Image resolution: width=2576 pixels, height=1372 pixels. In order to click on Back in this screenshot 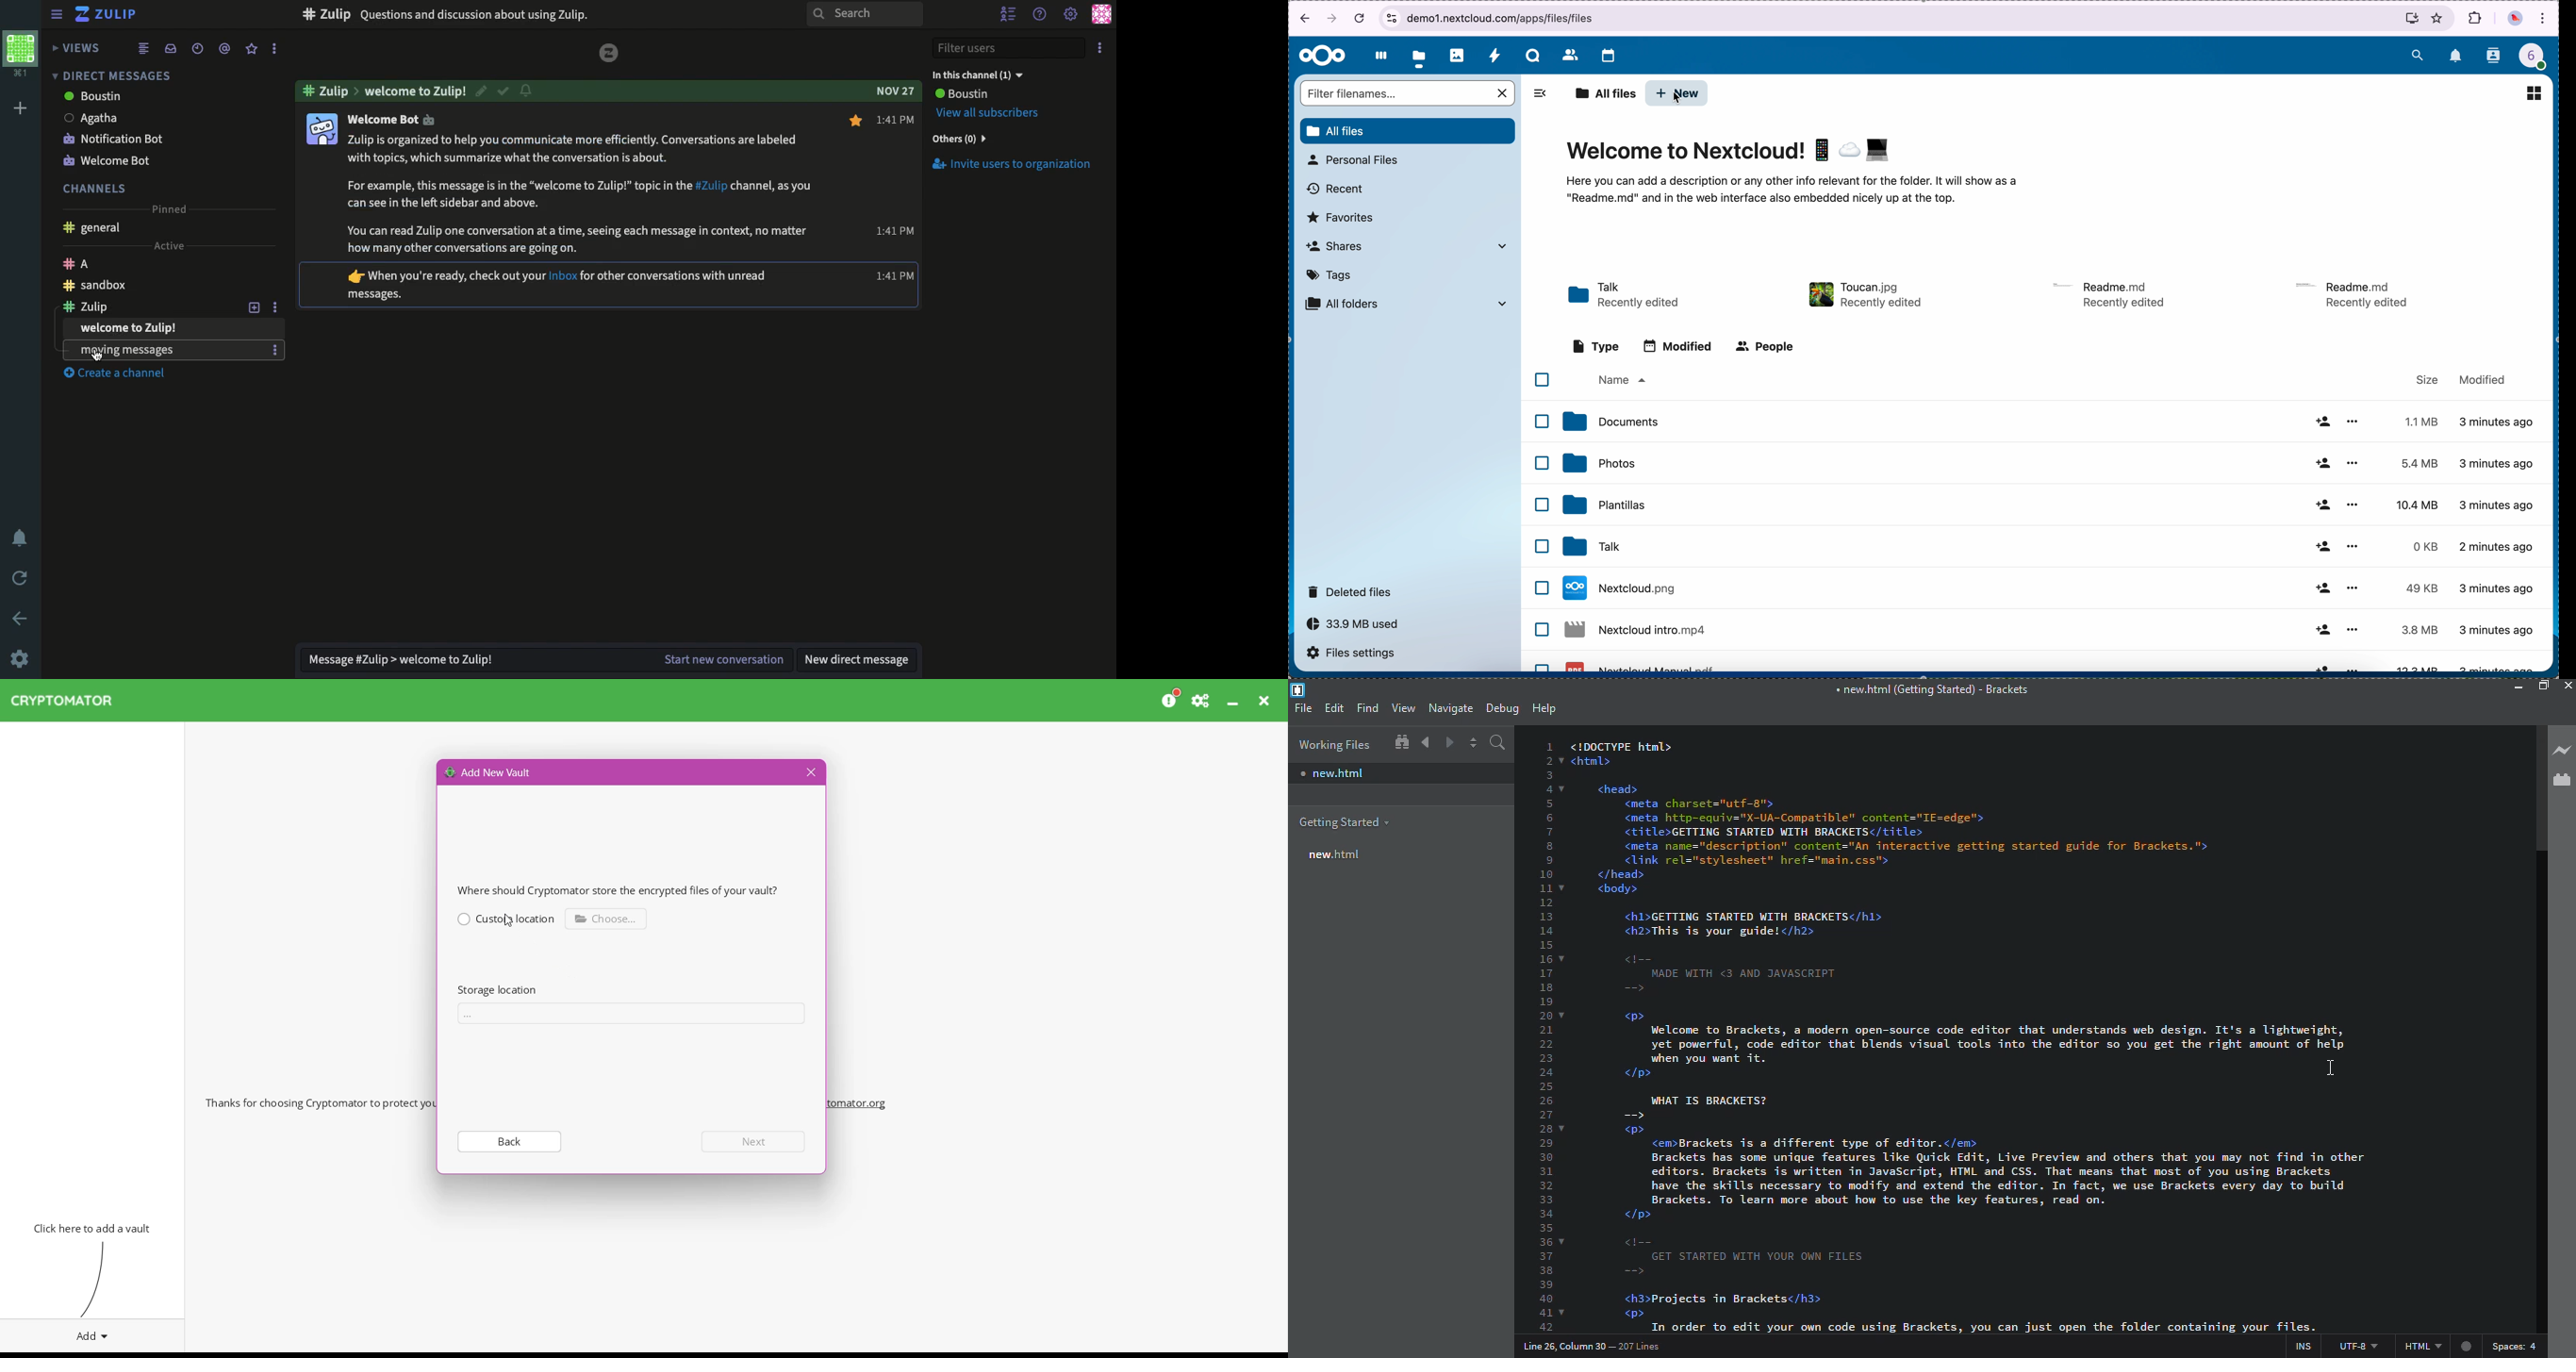, I will do `click(508, 1141)`.